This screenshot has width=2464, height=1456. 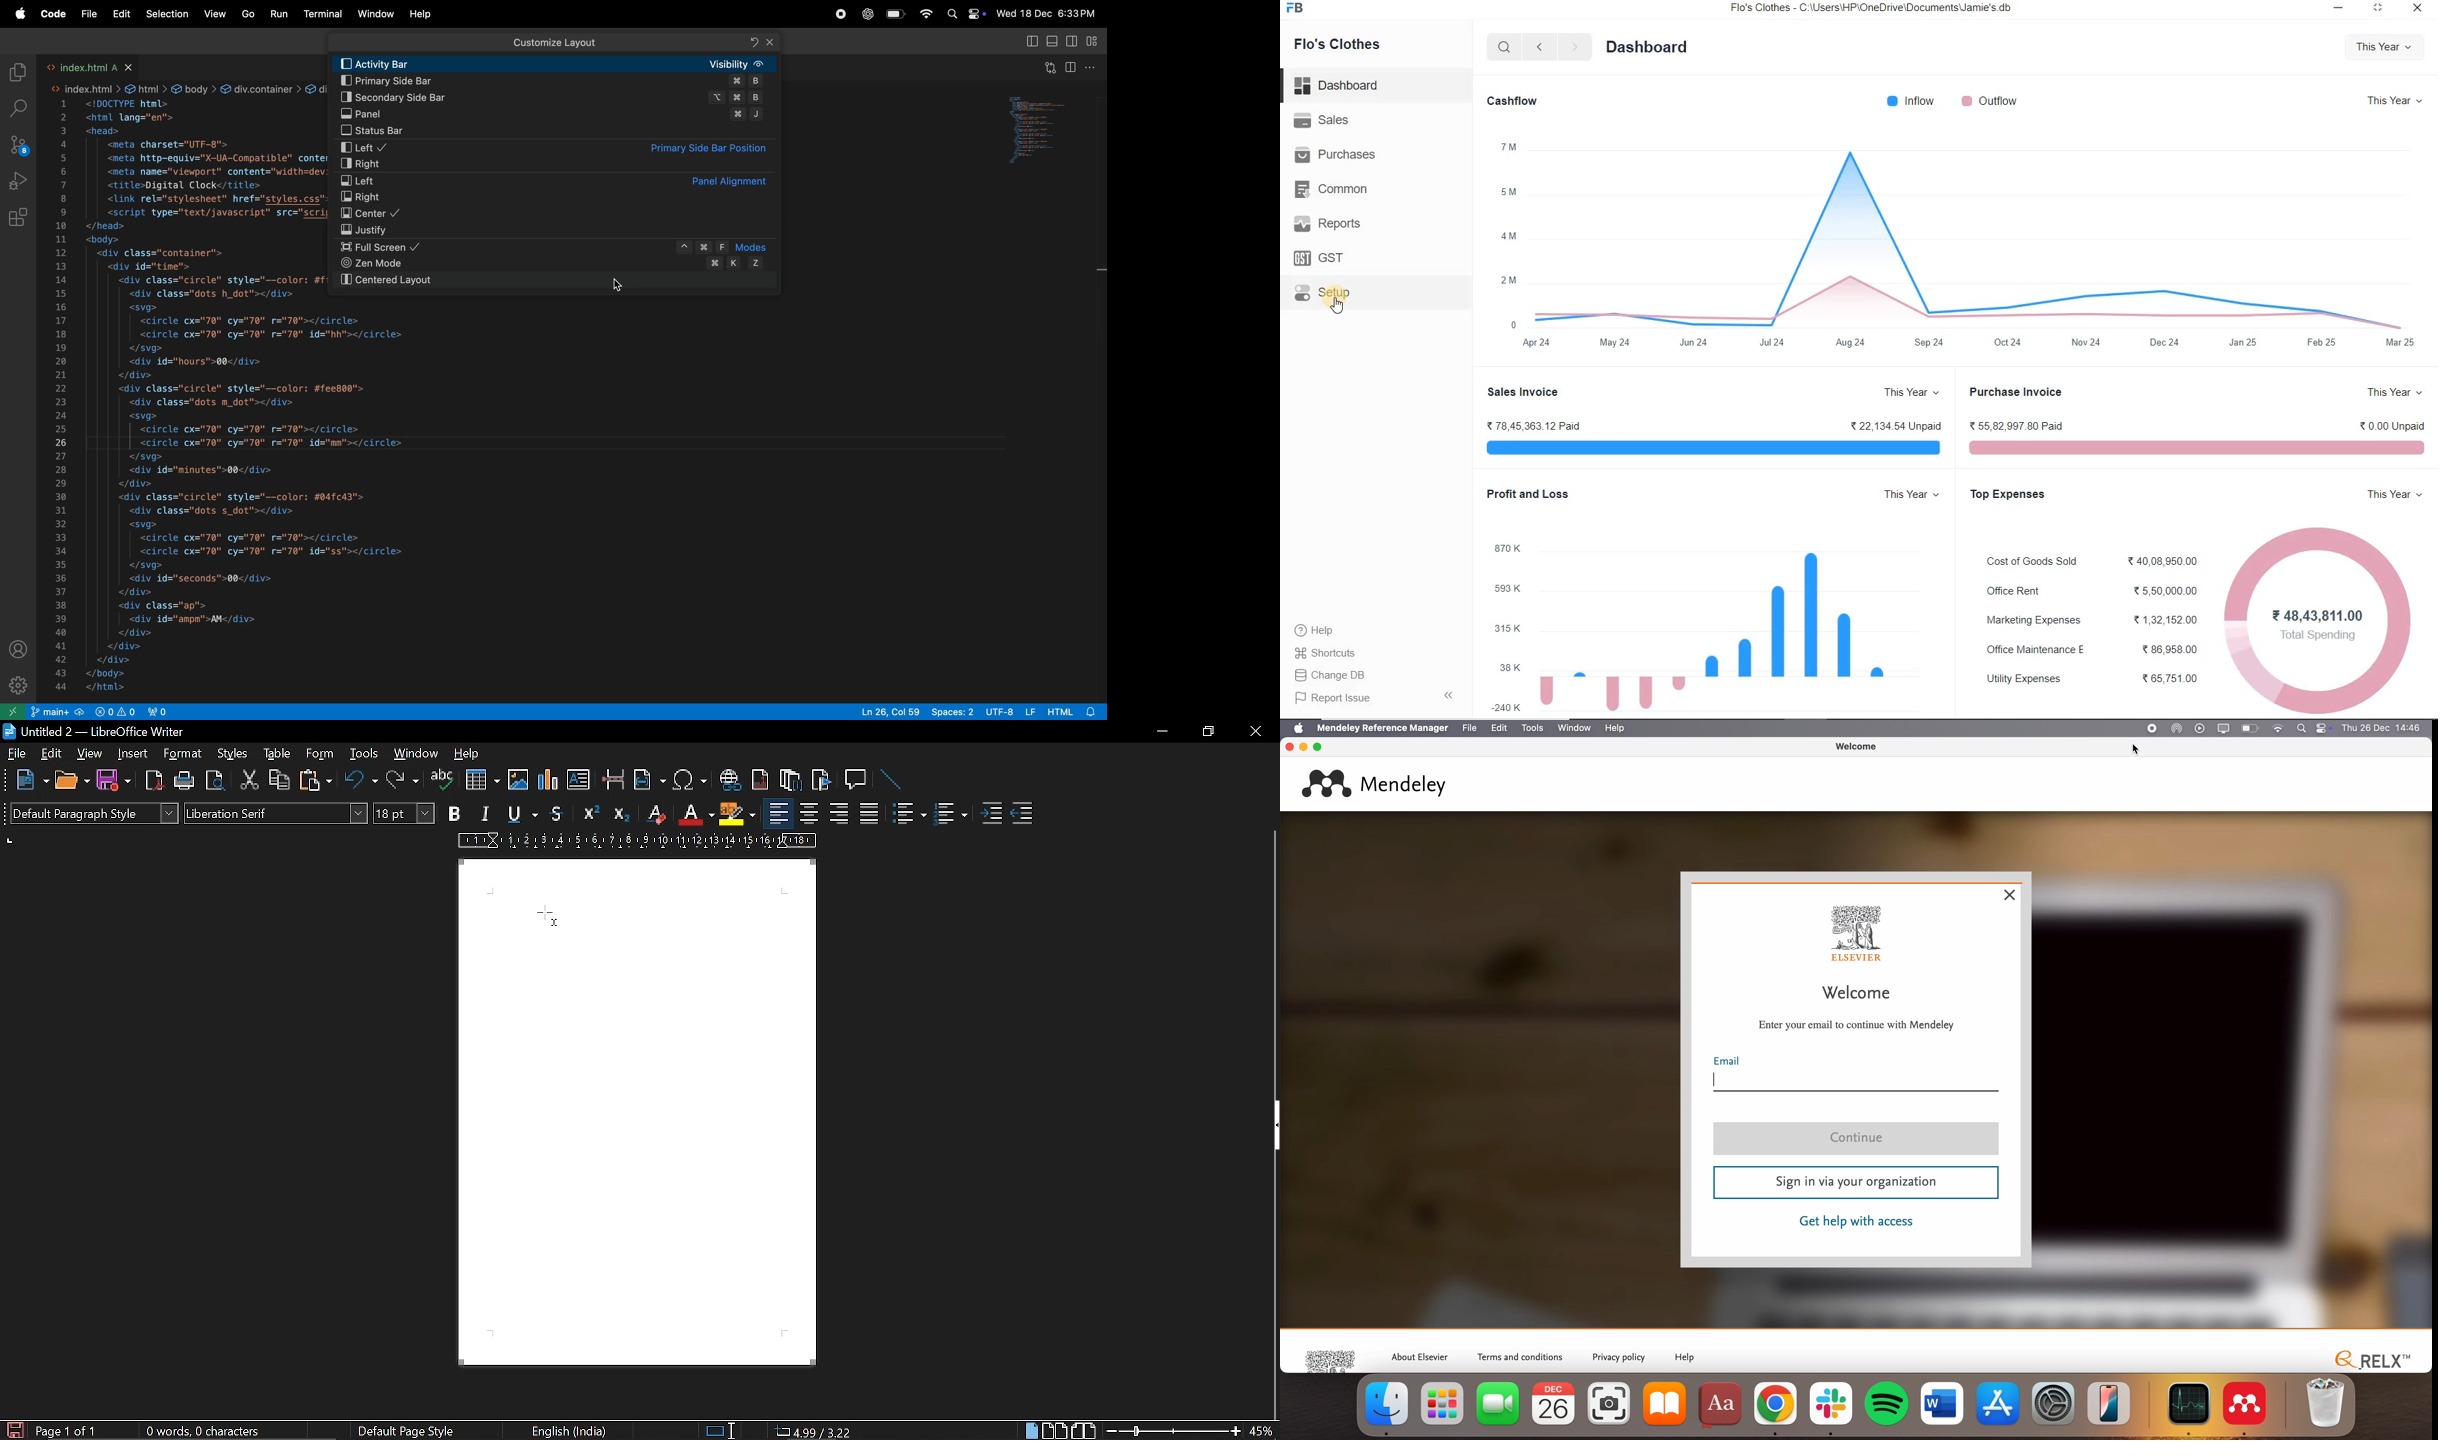 What do you see at coordinates (320, 14) in the screenshot?
I see `terminal` at bounding box center [320, 14].